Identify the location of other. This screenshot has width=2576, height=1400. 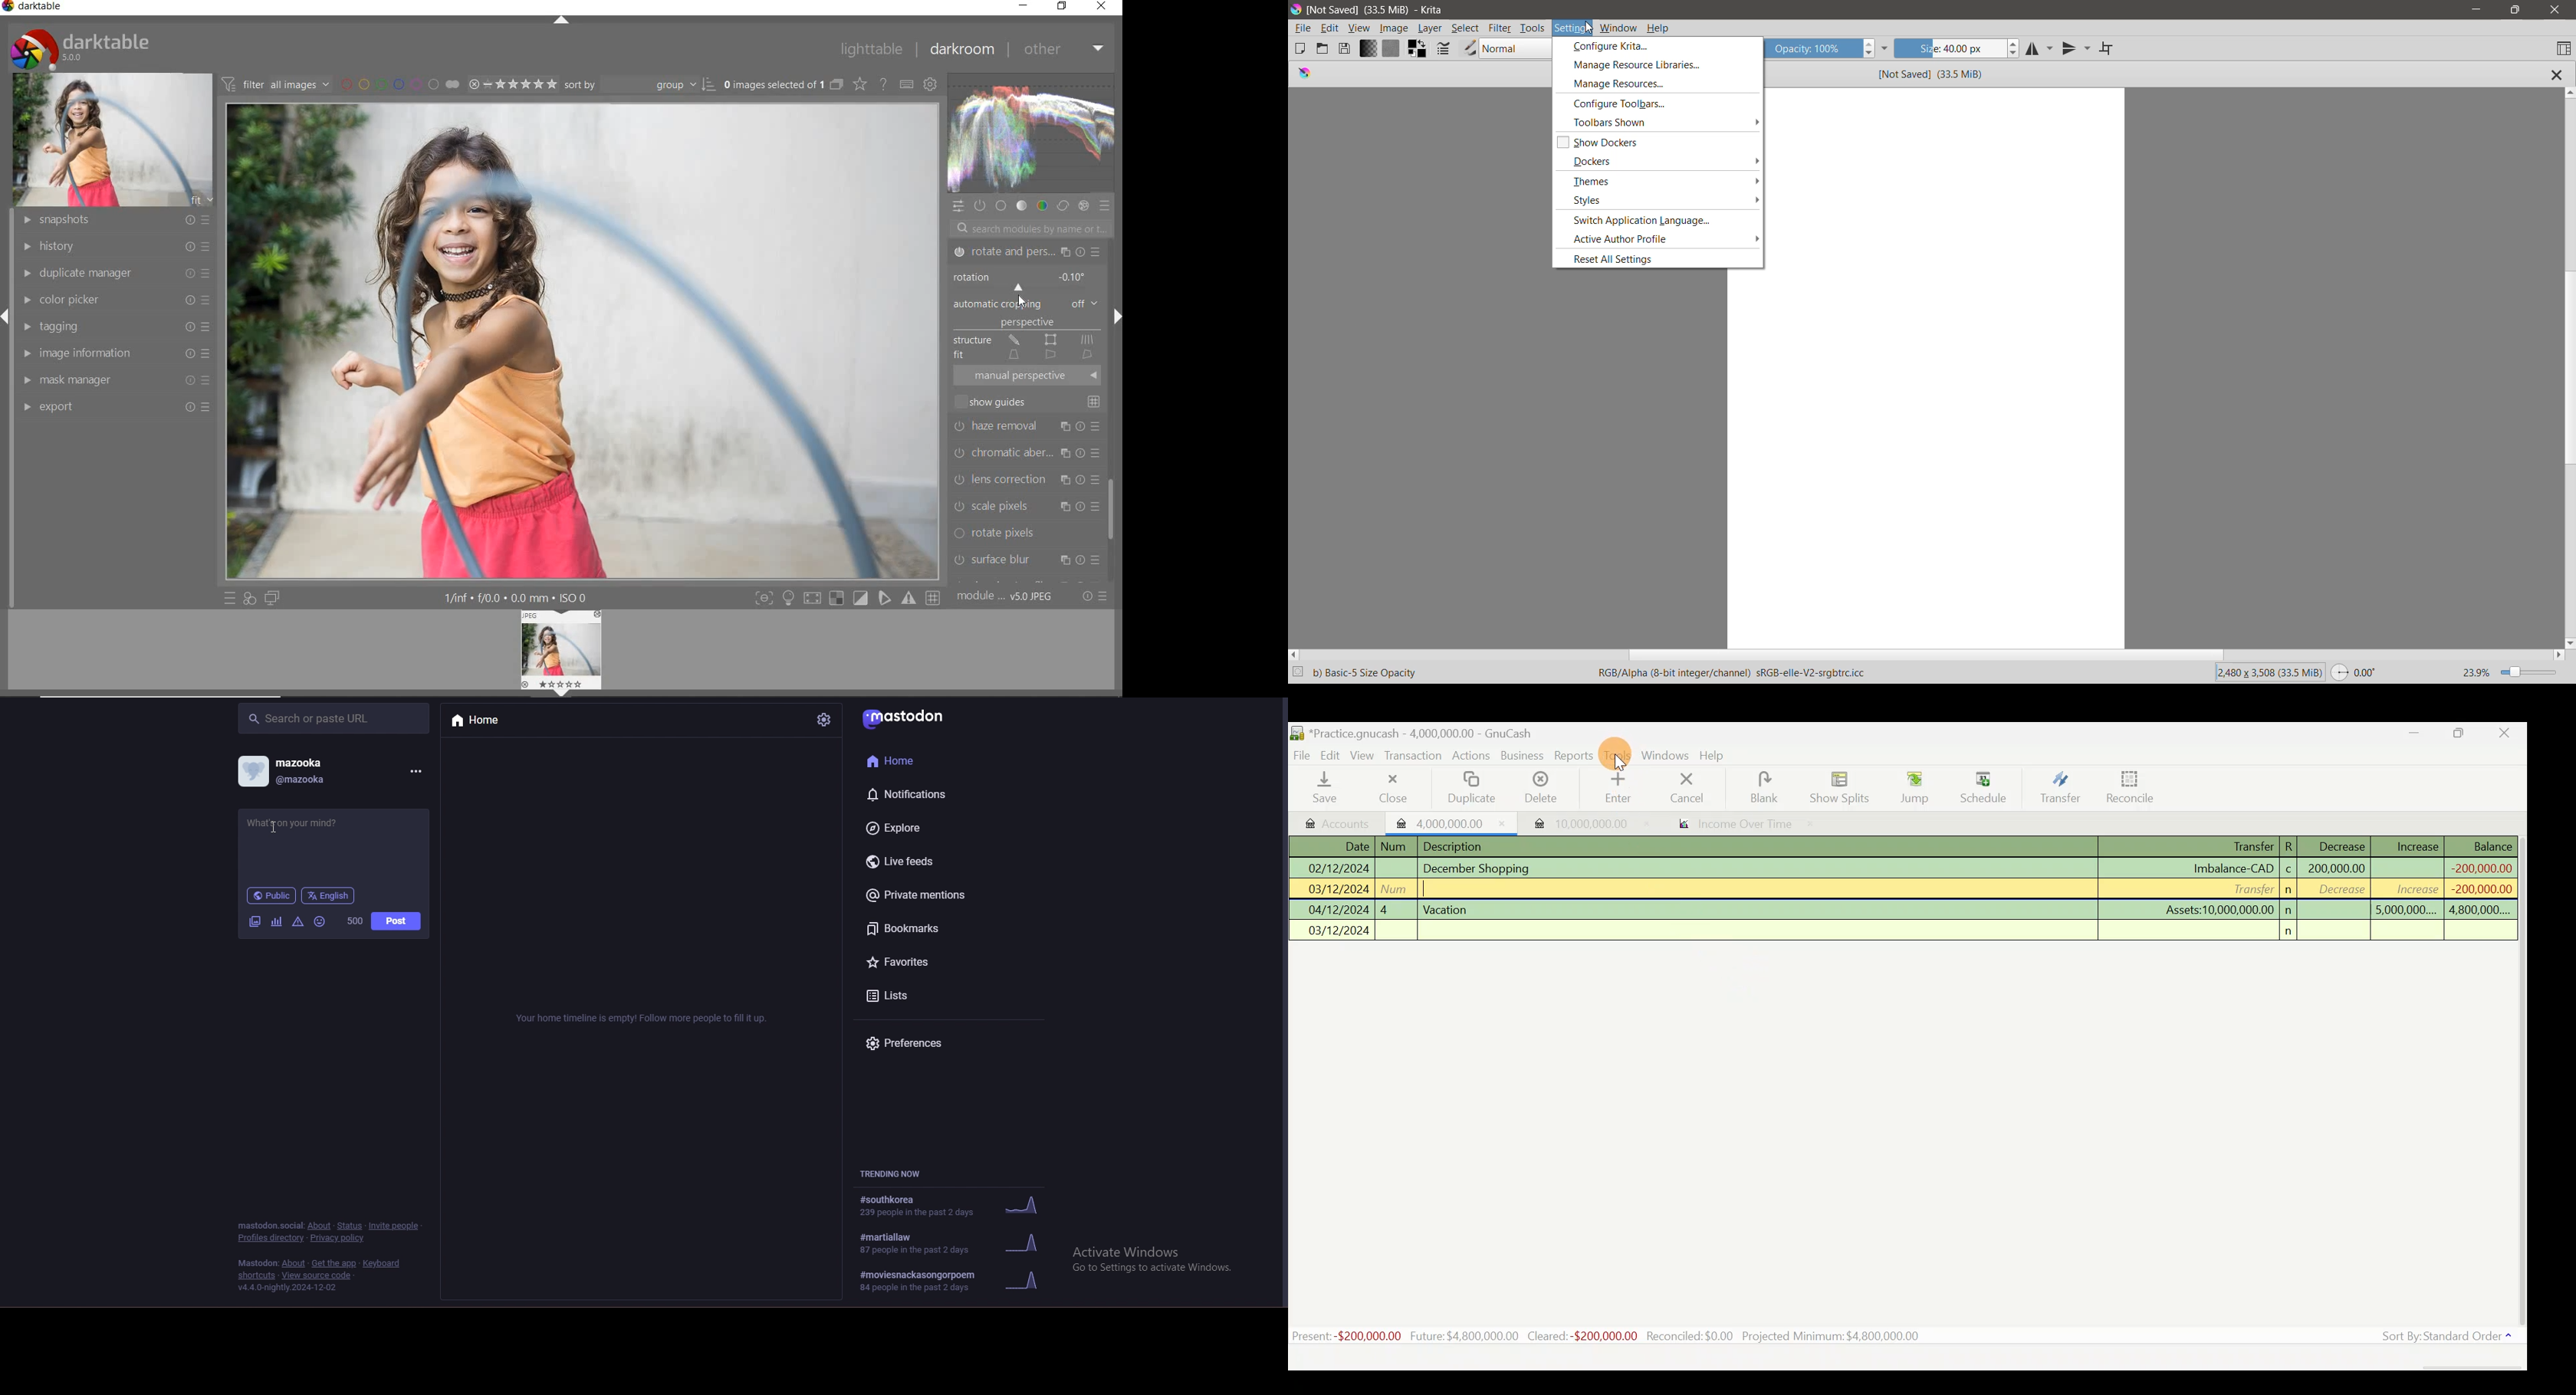
(1062, 49).